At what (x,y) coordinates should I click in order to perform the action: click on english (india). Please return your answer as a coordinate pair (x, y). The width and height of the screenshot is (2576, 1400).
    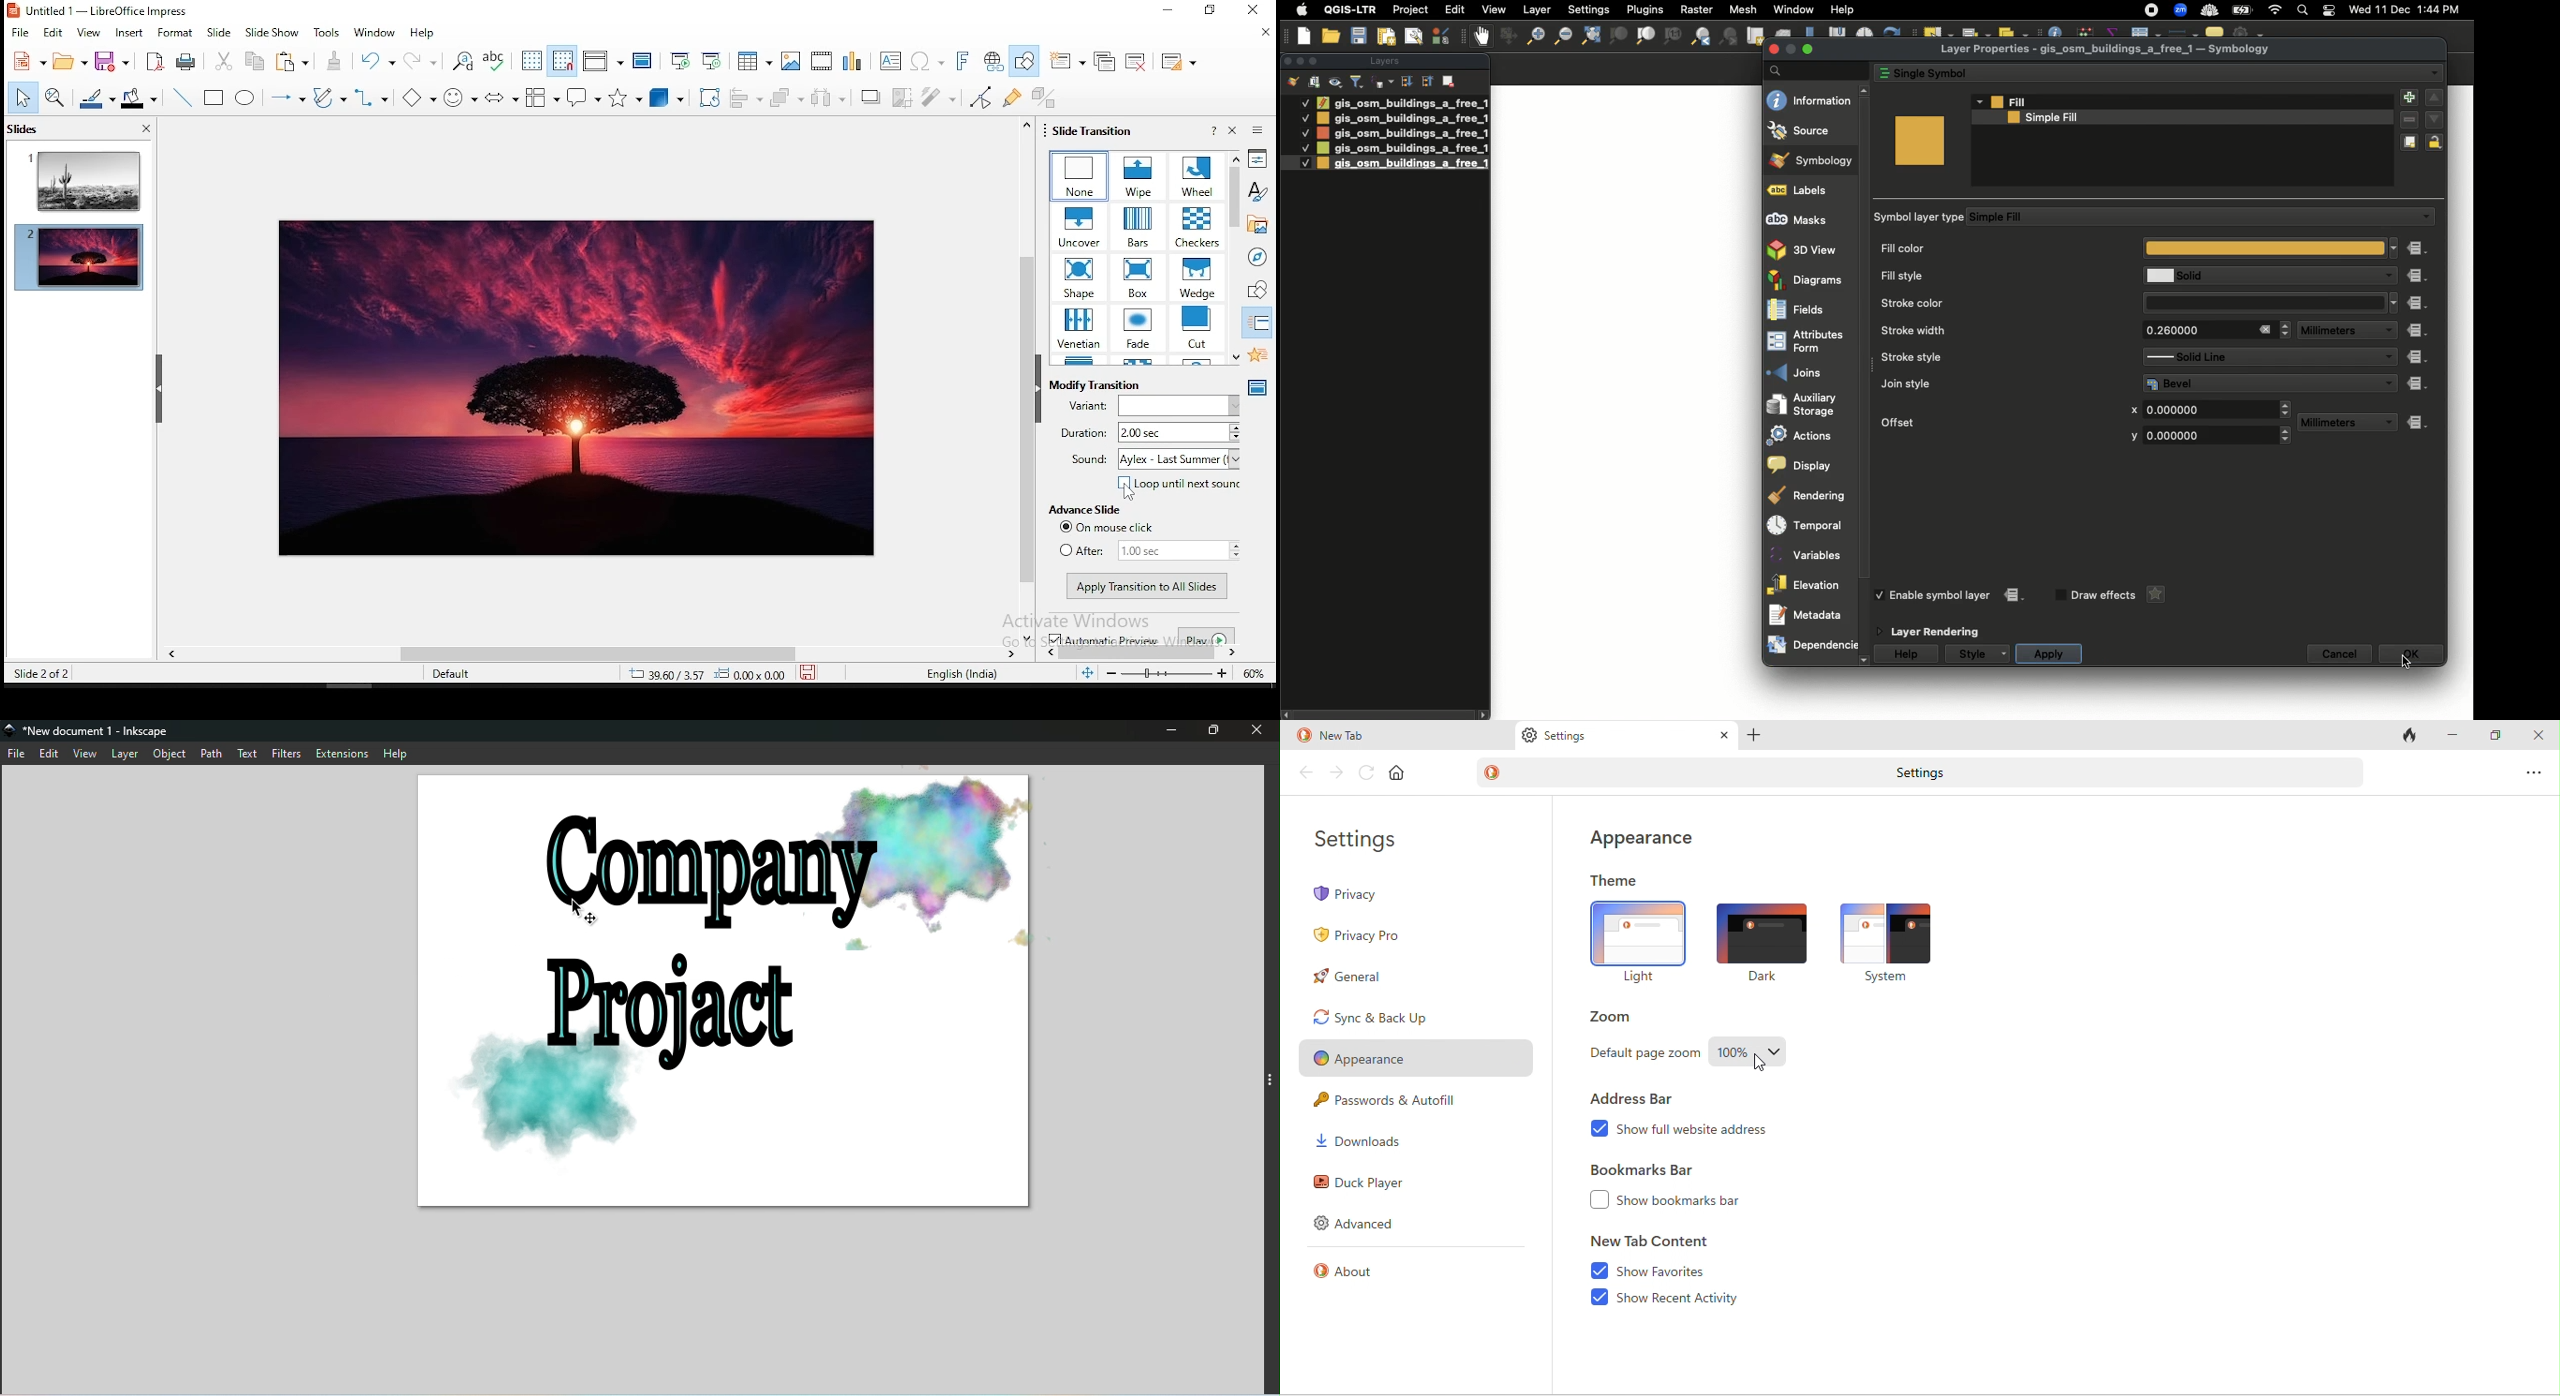
    Looking at the image, I should click on (961, 672).